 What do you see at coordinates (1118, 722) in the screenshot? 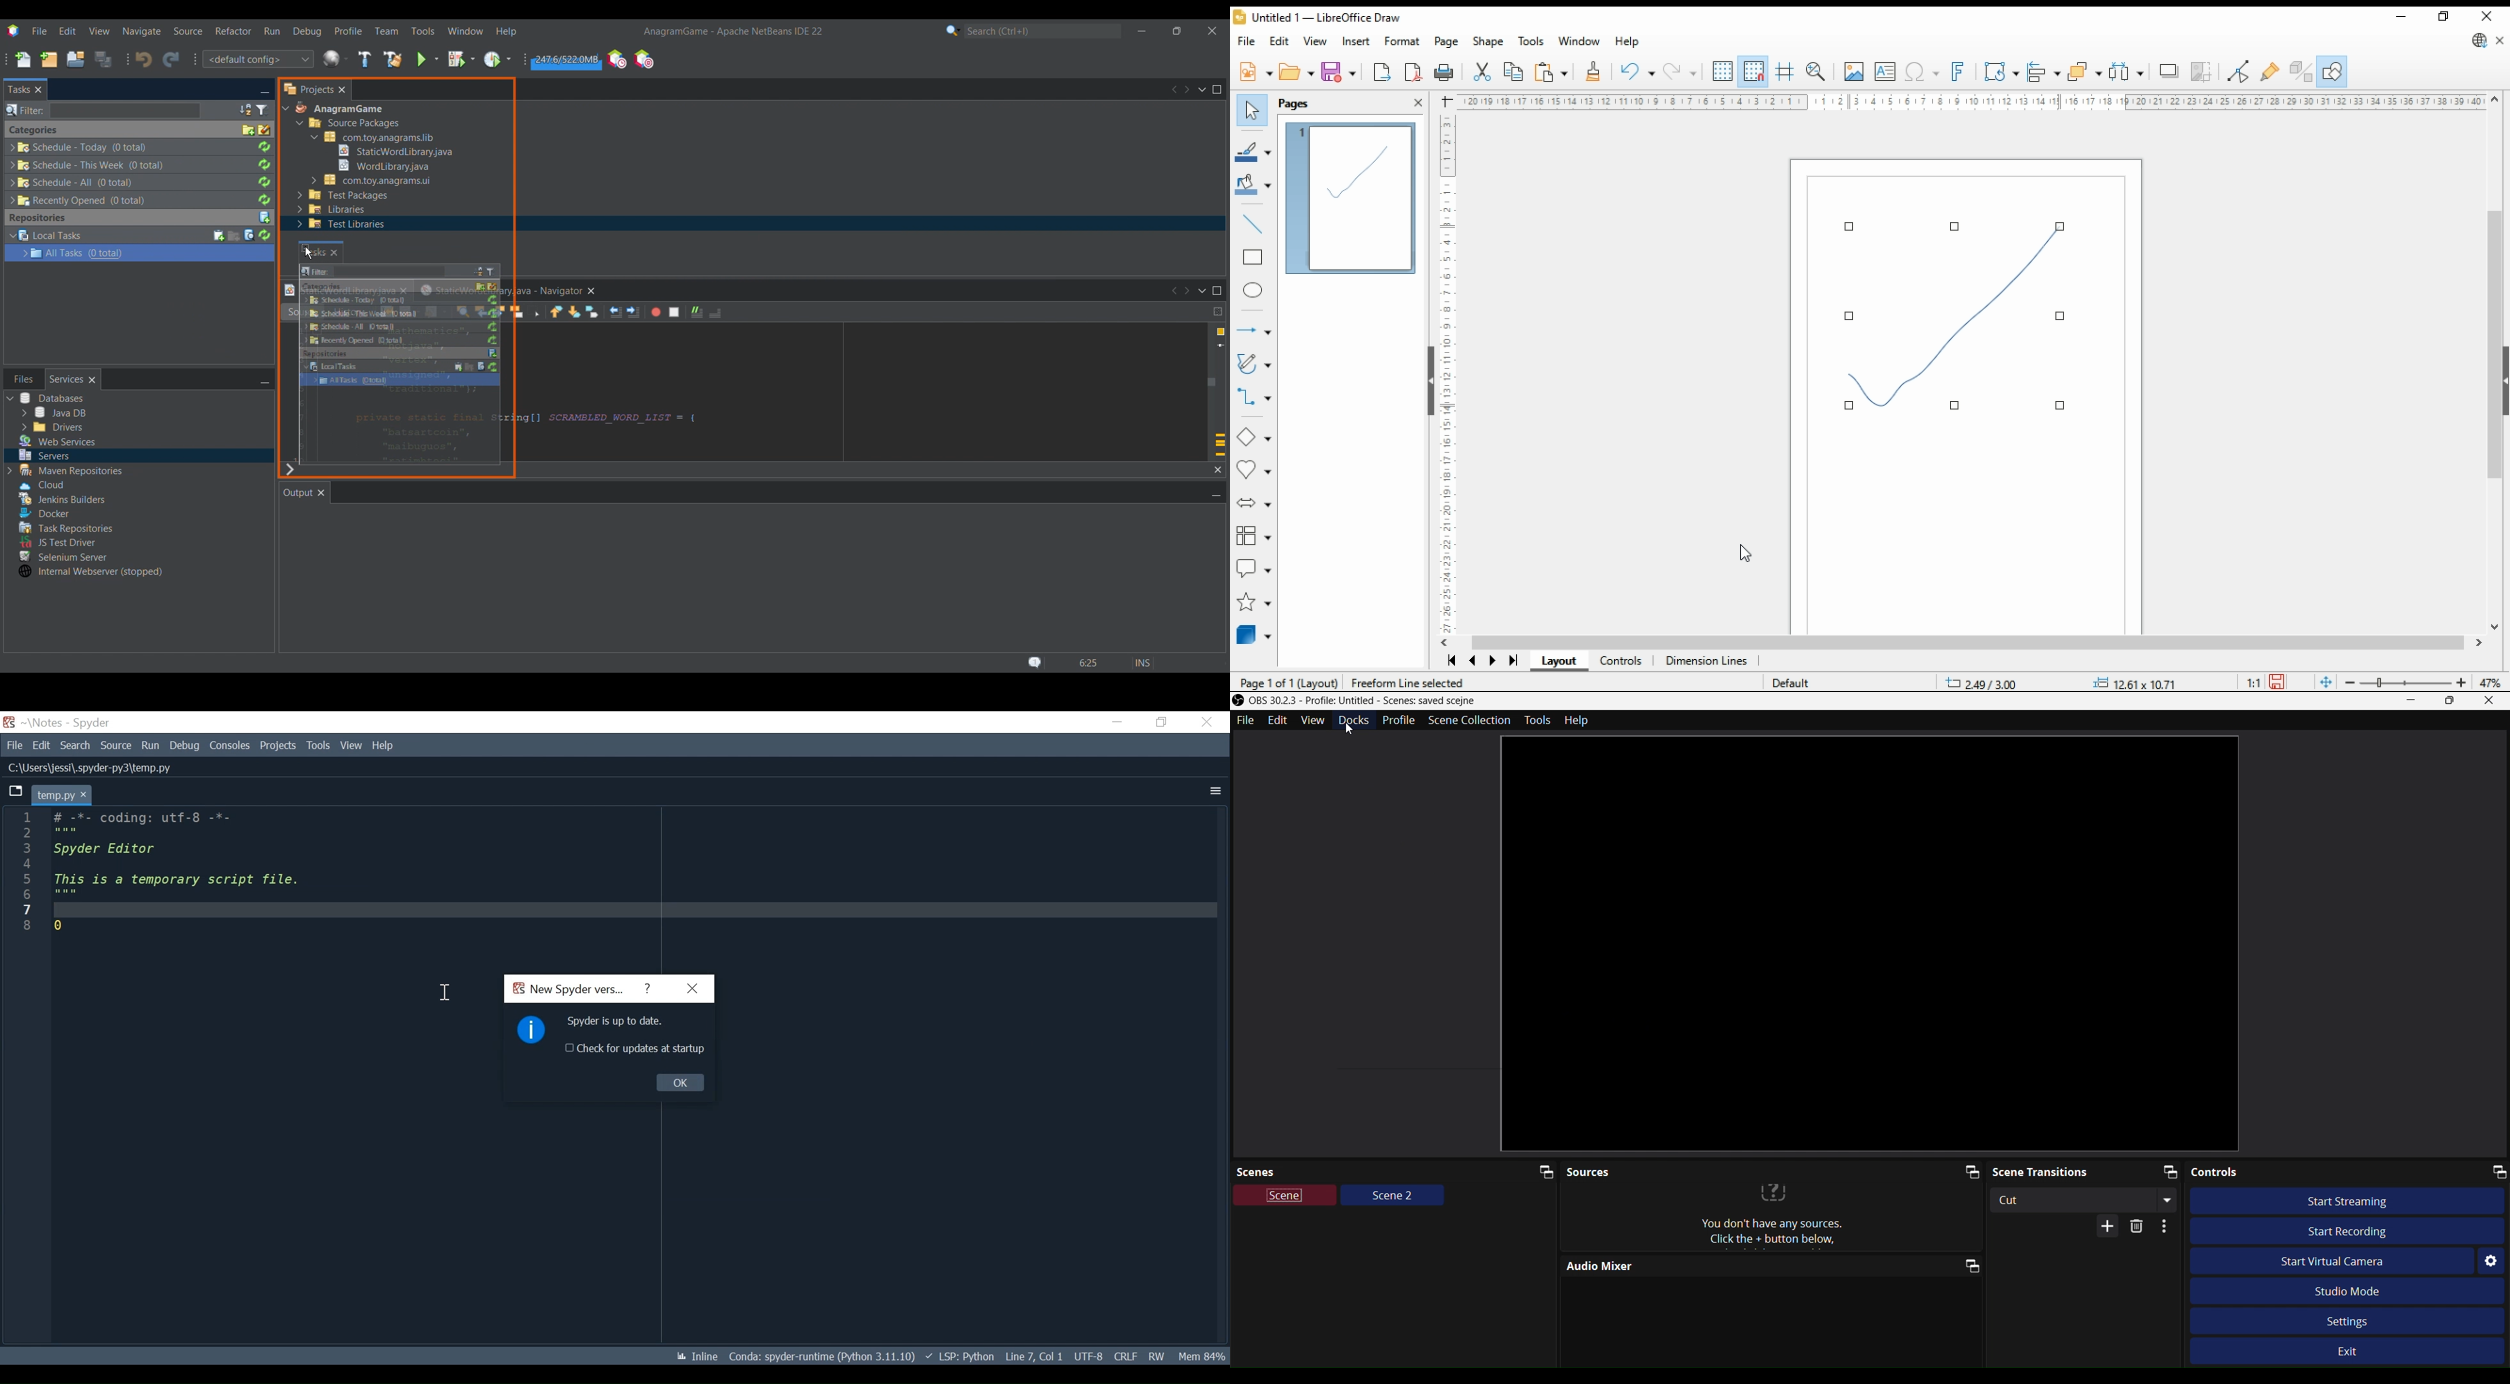
I see `Minimize` at bounding box center [1118, 722].